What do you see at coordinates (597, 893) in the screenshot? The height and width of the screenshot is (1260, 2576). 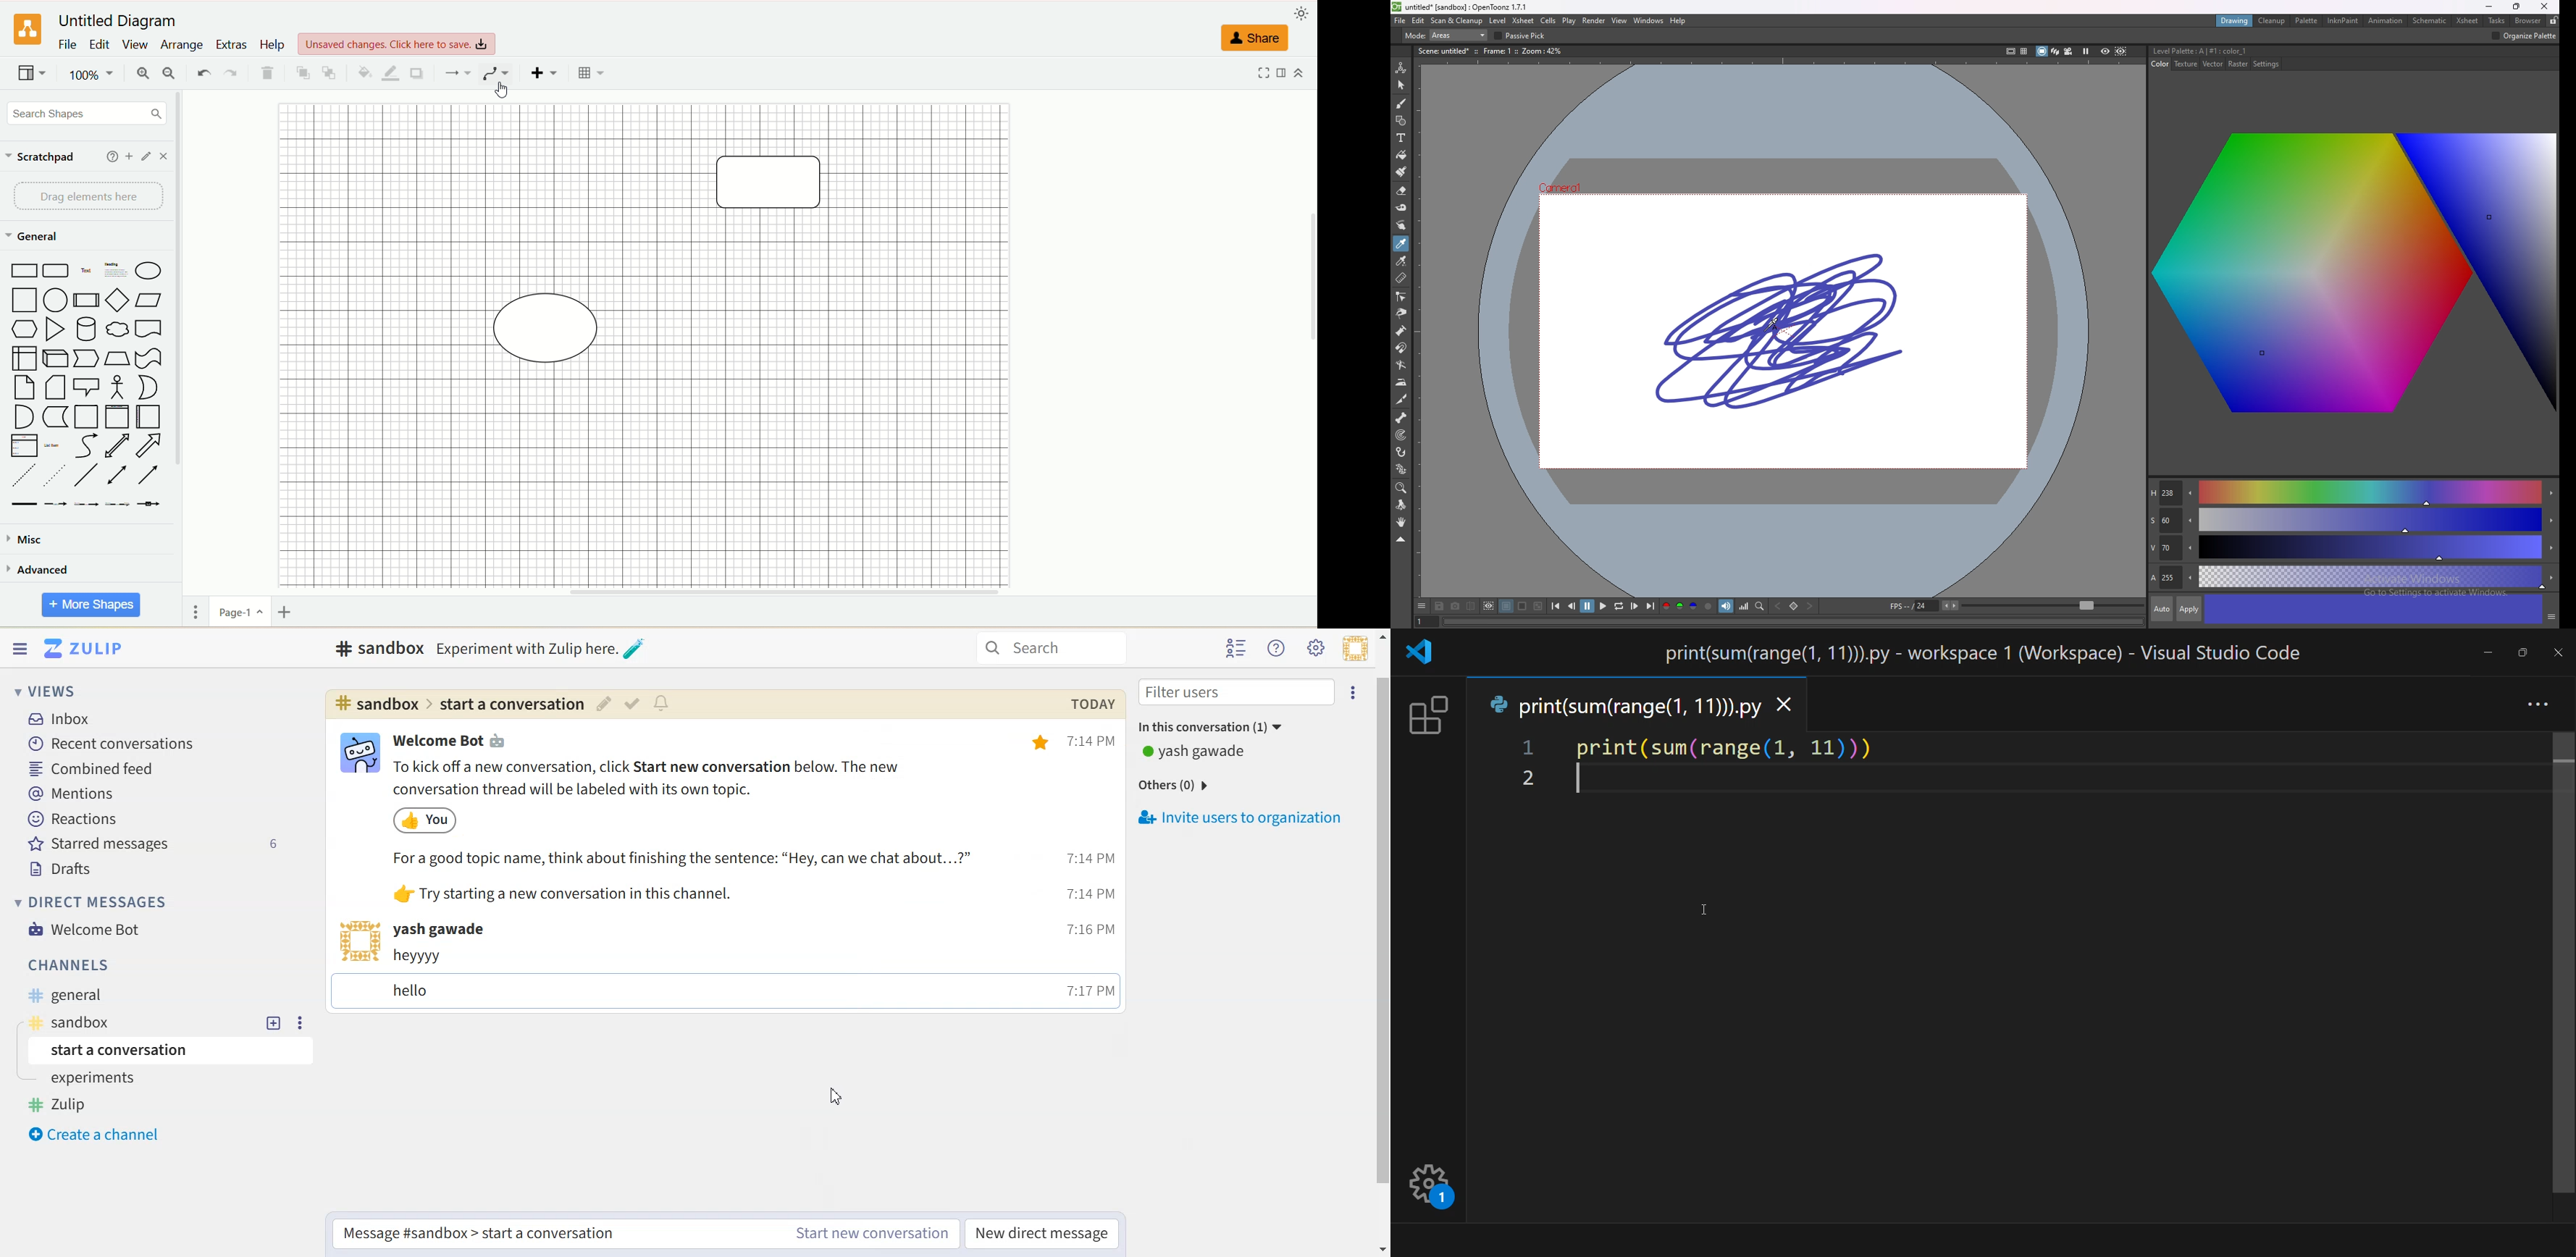 I see `` at bounding box center [597, 893].